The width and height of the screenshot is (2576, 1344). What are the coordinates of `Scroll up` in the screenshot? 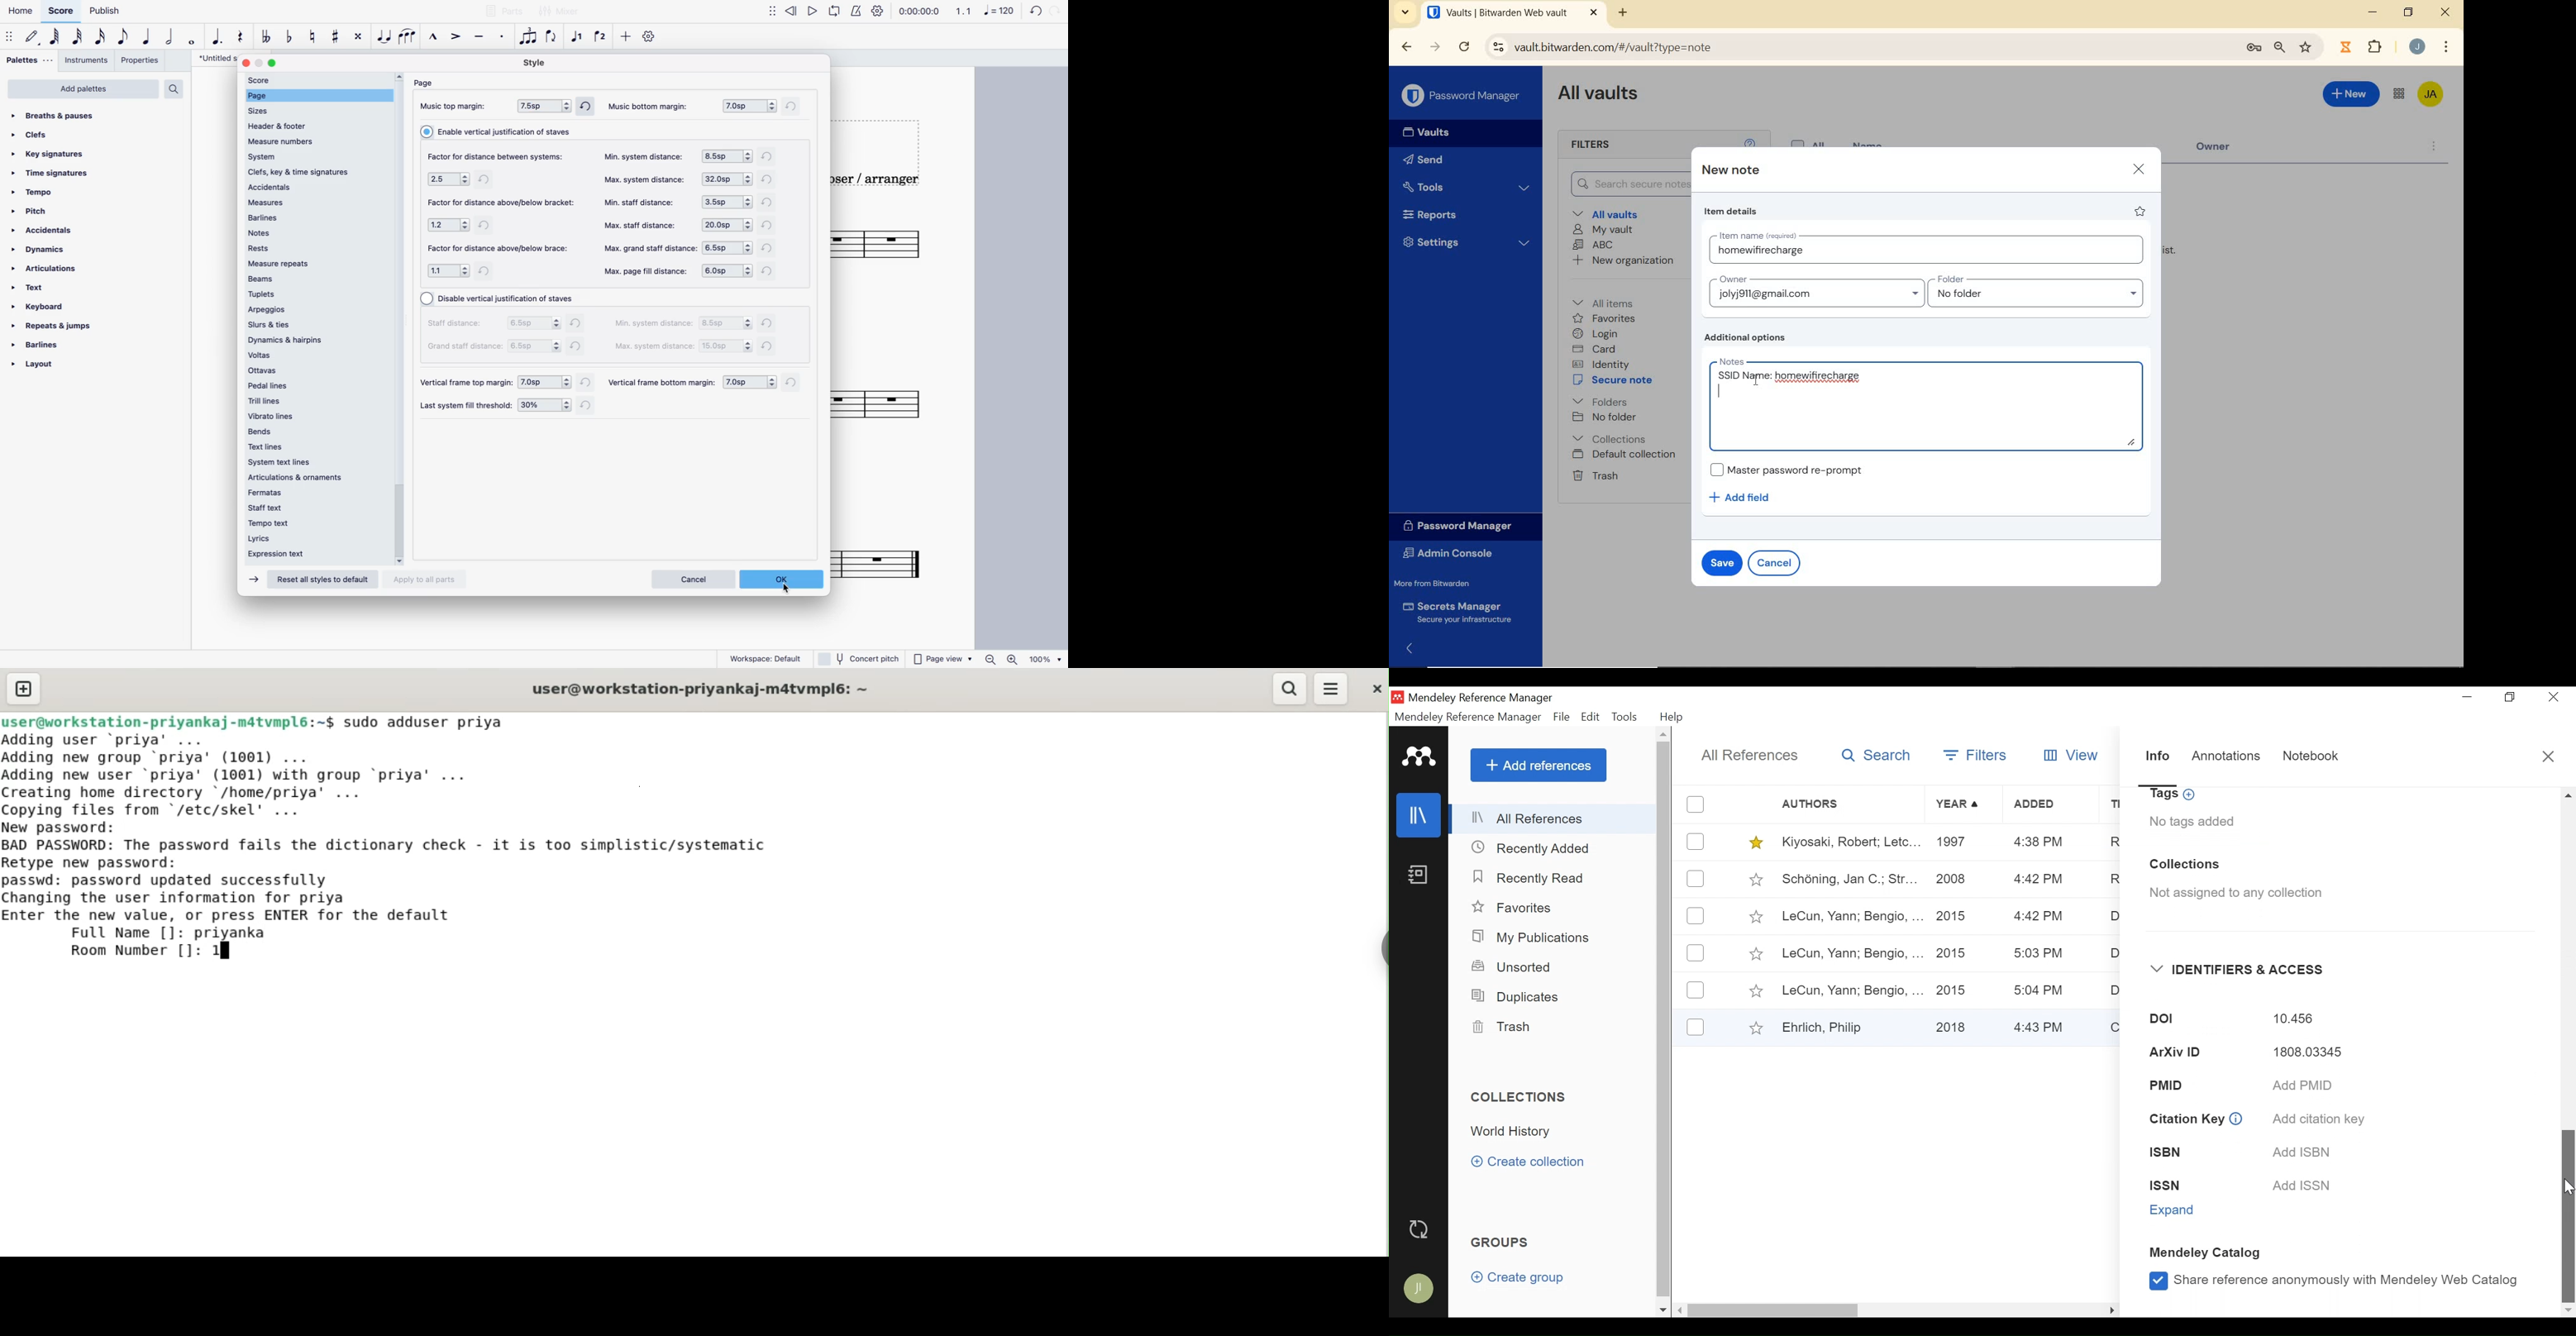 It's located at (2569, 795).